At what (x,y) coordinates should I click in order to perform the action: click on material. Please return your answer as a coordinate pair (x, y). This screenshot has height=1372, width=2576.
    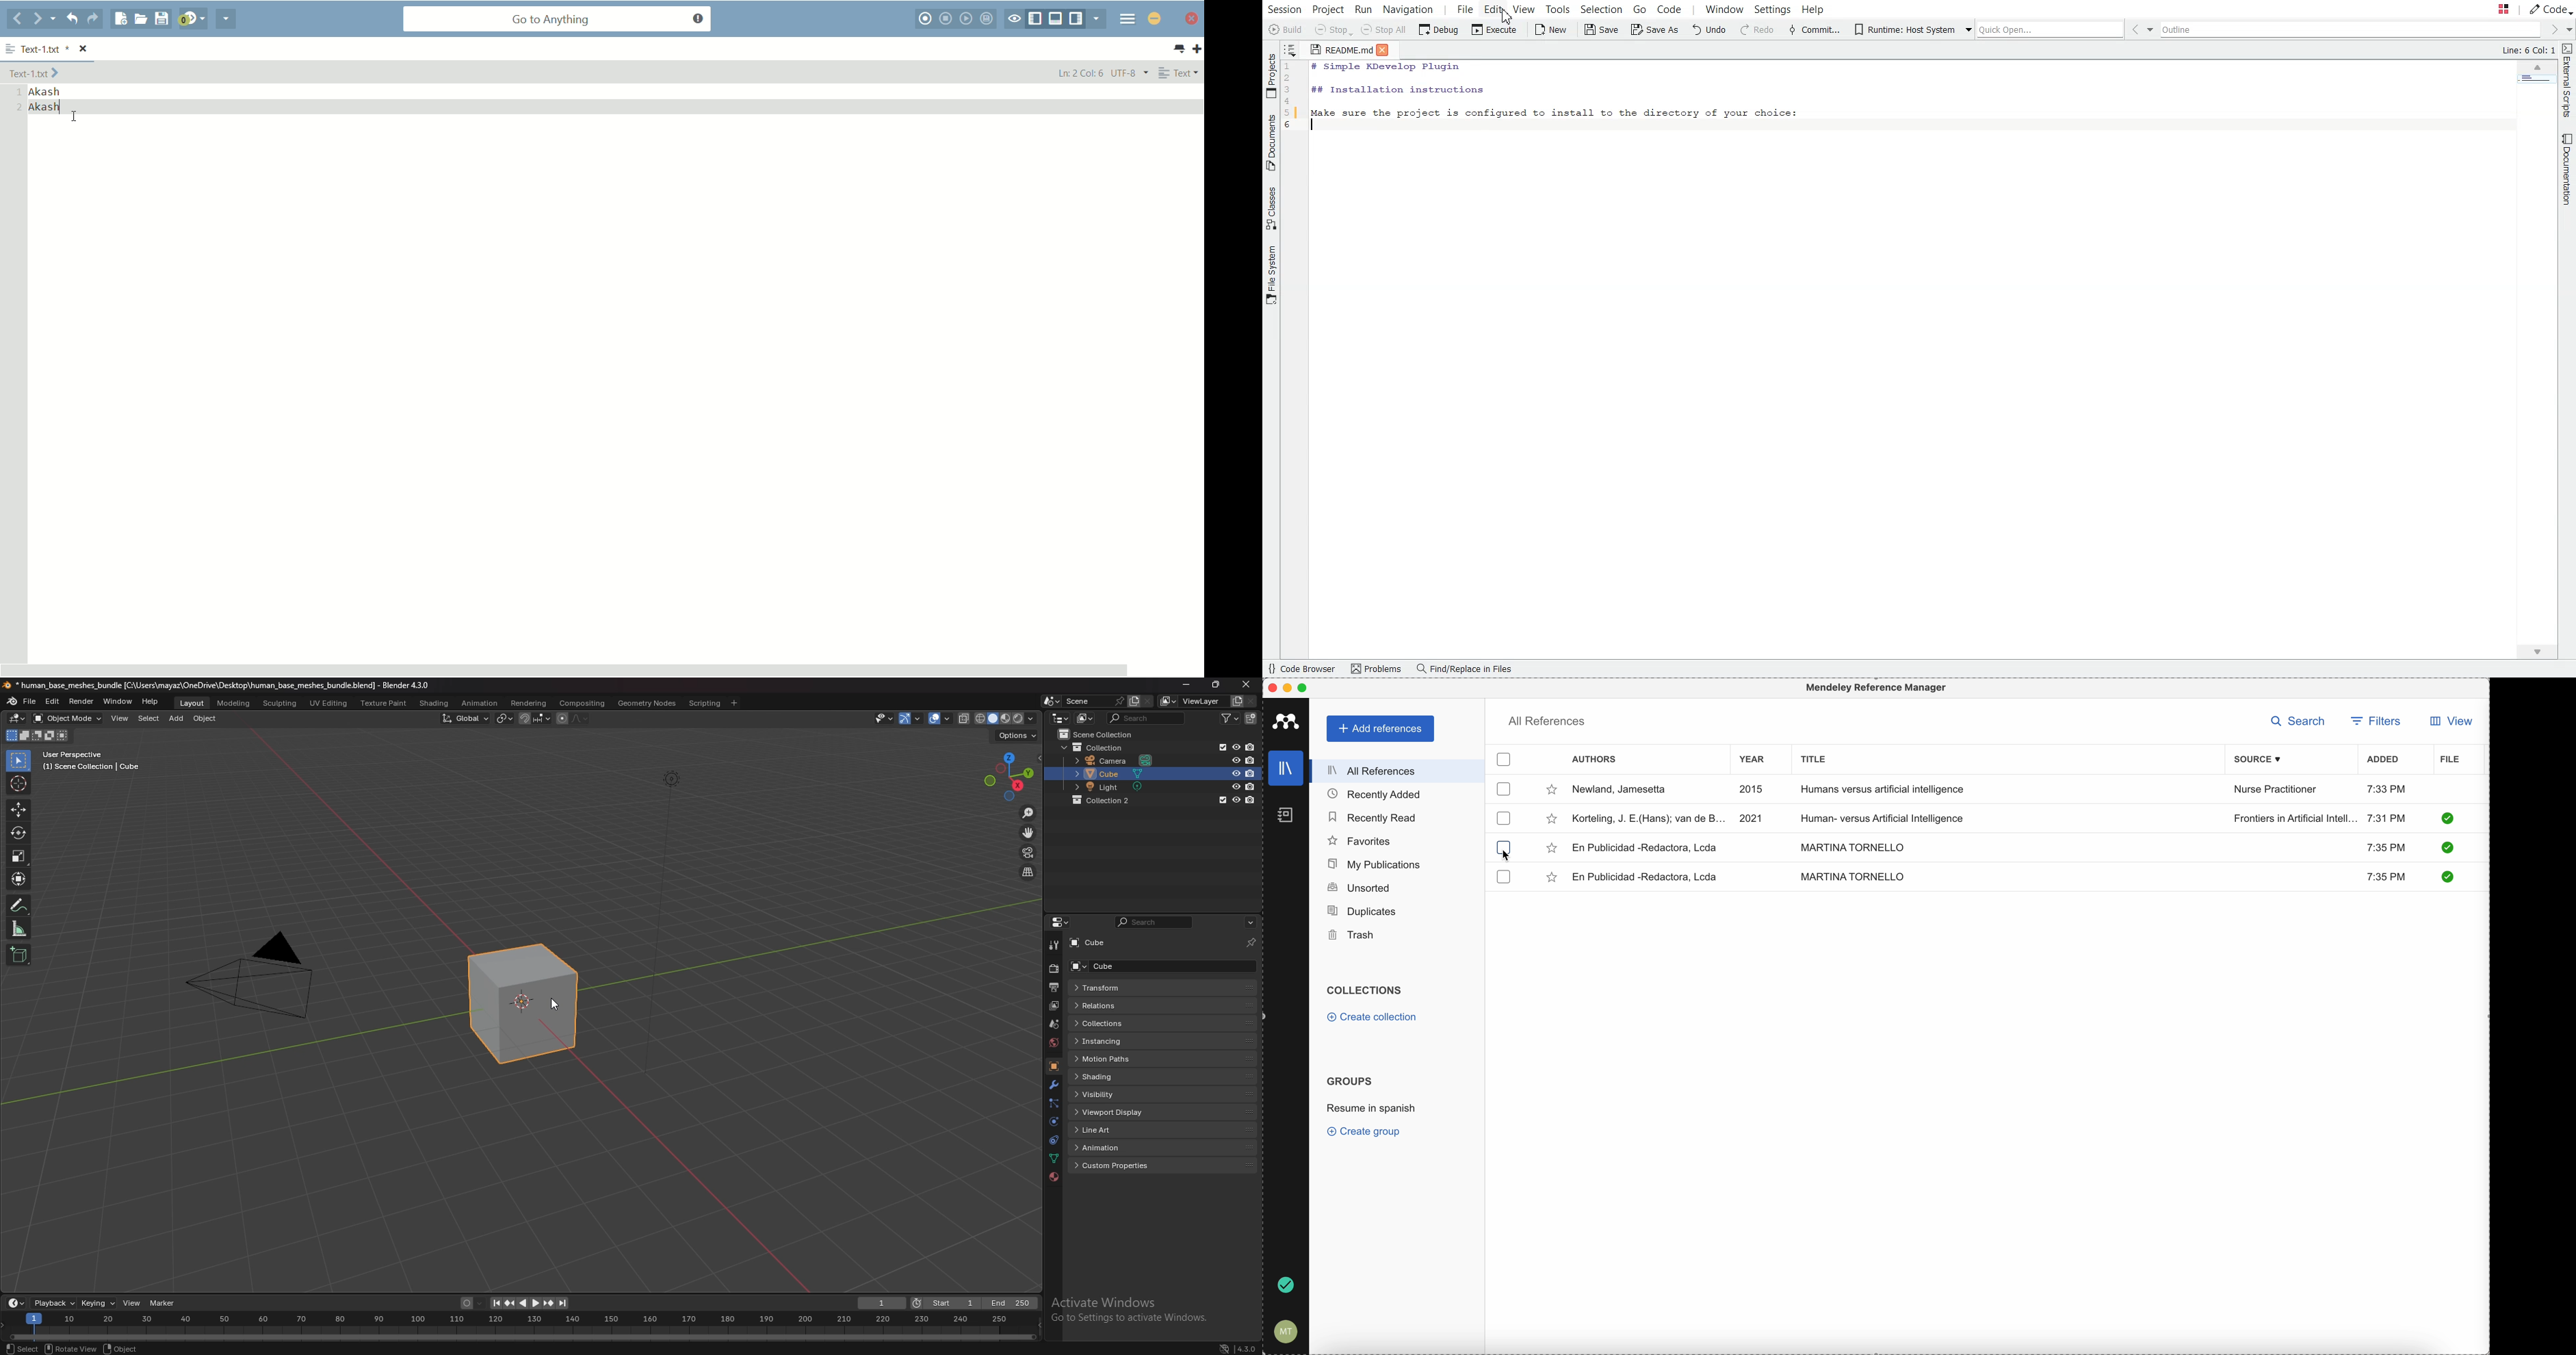
    Looking at the image, I should click on (1054, 1176).